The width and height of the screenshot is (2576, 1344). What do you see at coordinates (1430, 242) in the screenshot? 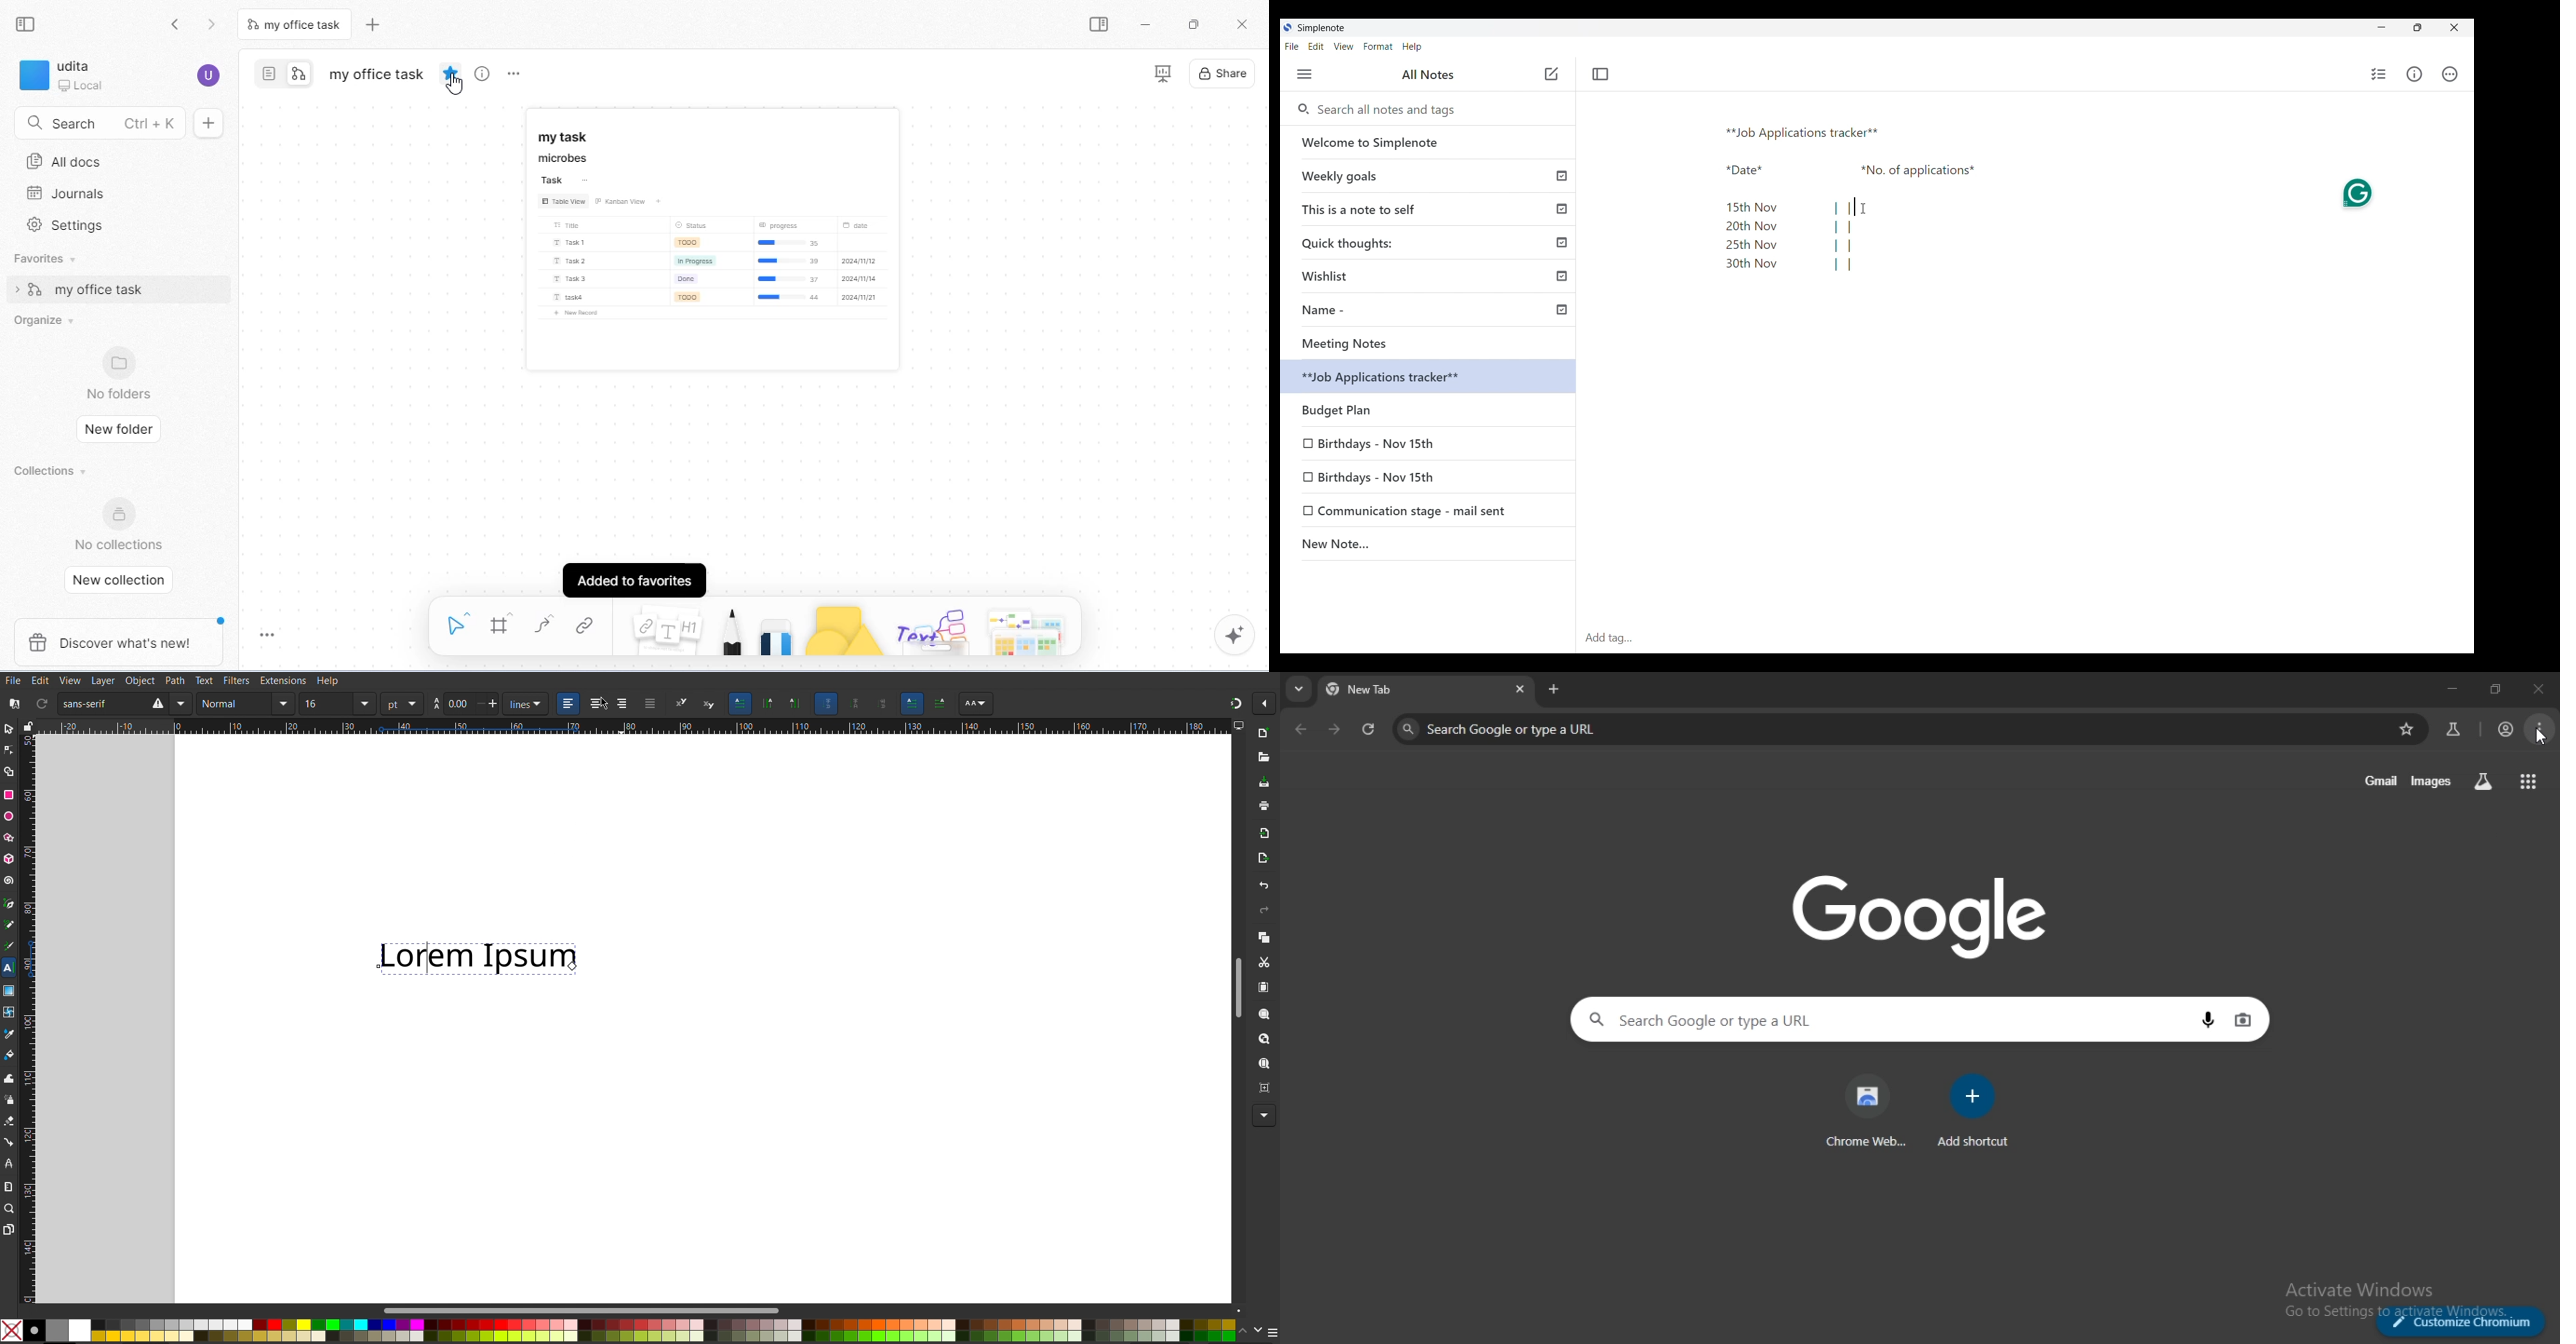
I see `Quick thoughts` at bounding box center [1430, 242].